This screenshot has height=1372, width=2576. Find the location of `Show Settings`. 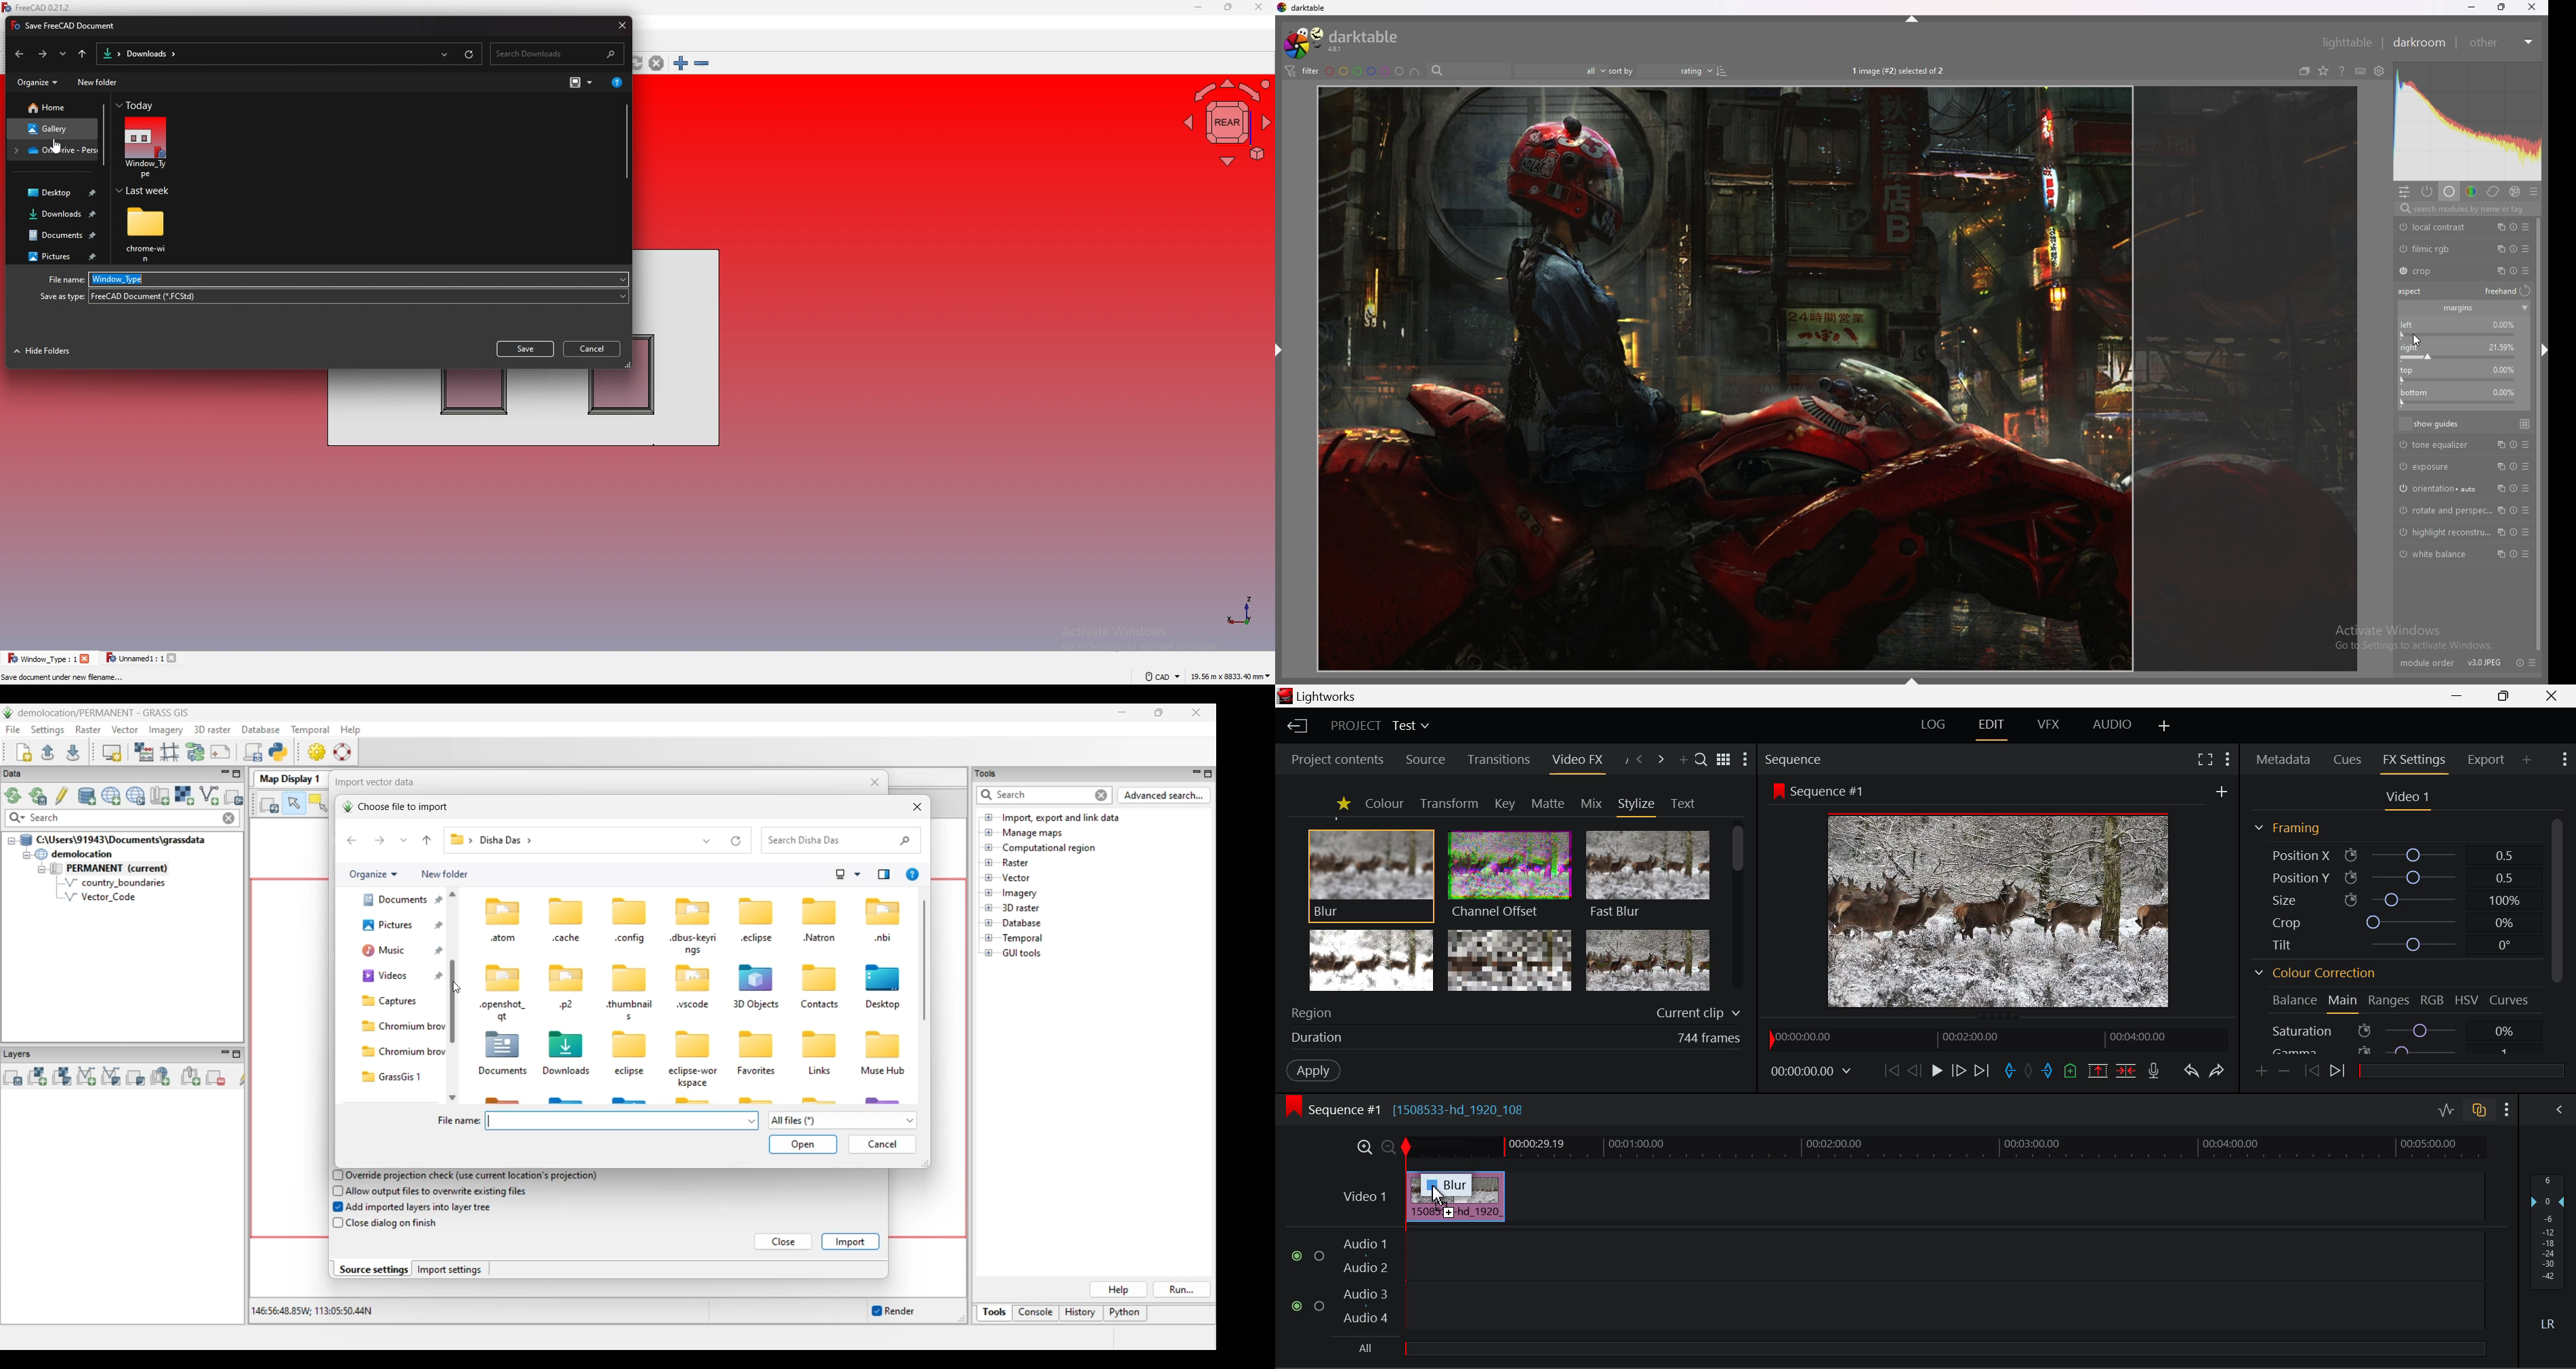

Show Settings is located at coordinates (2567, 761).